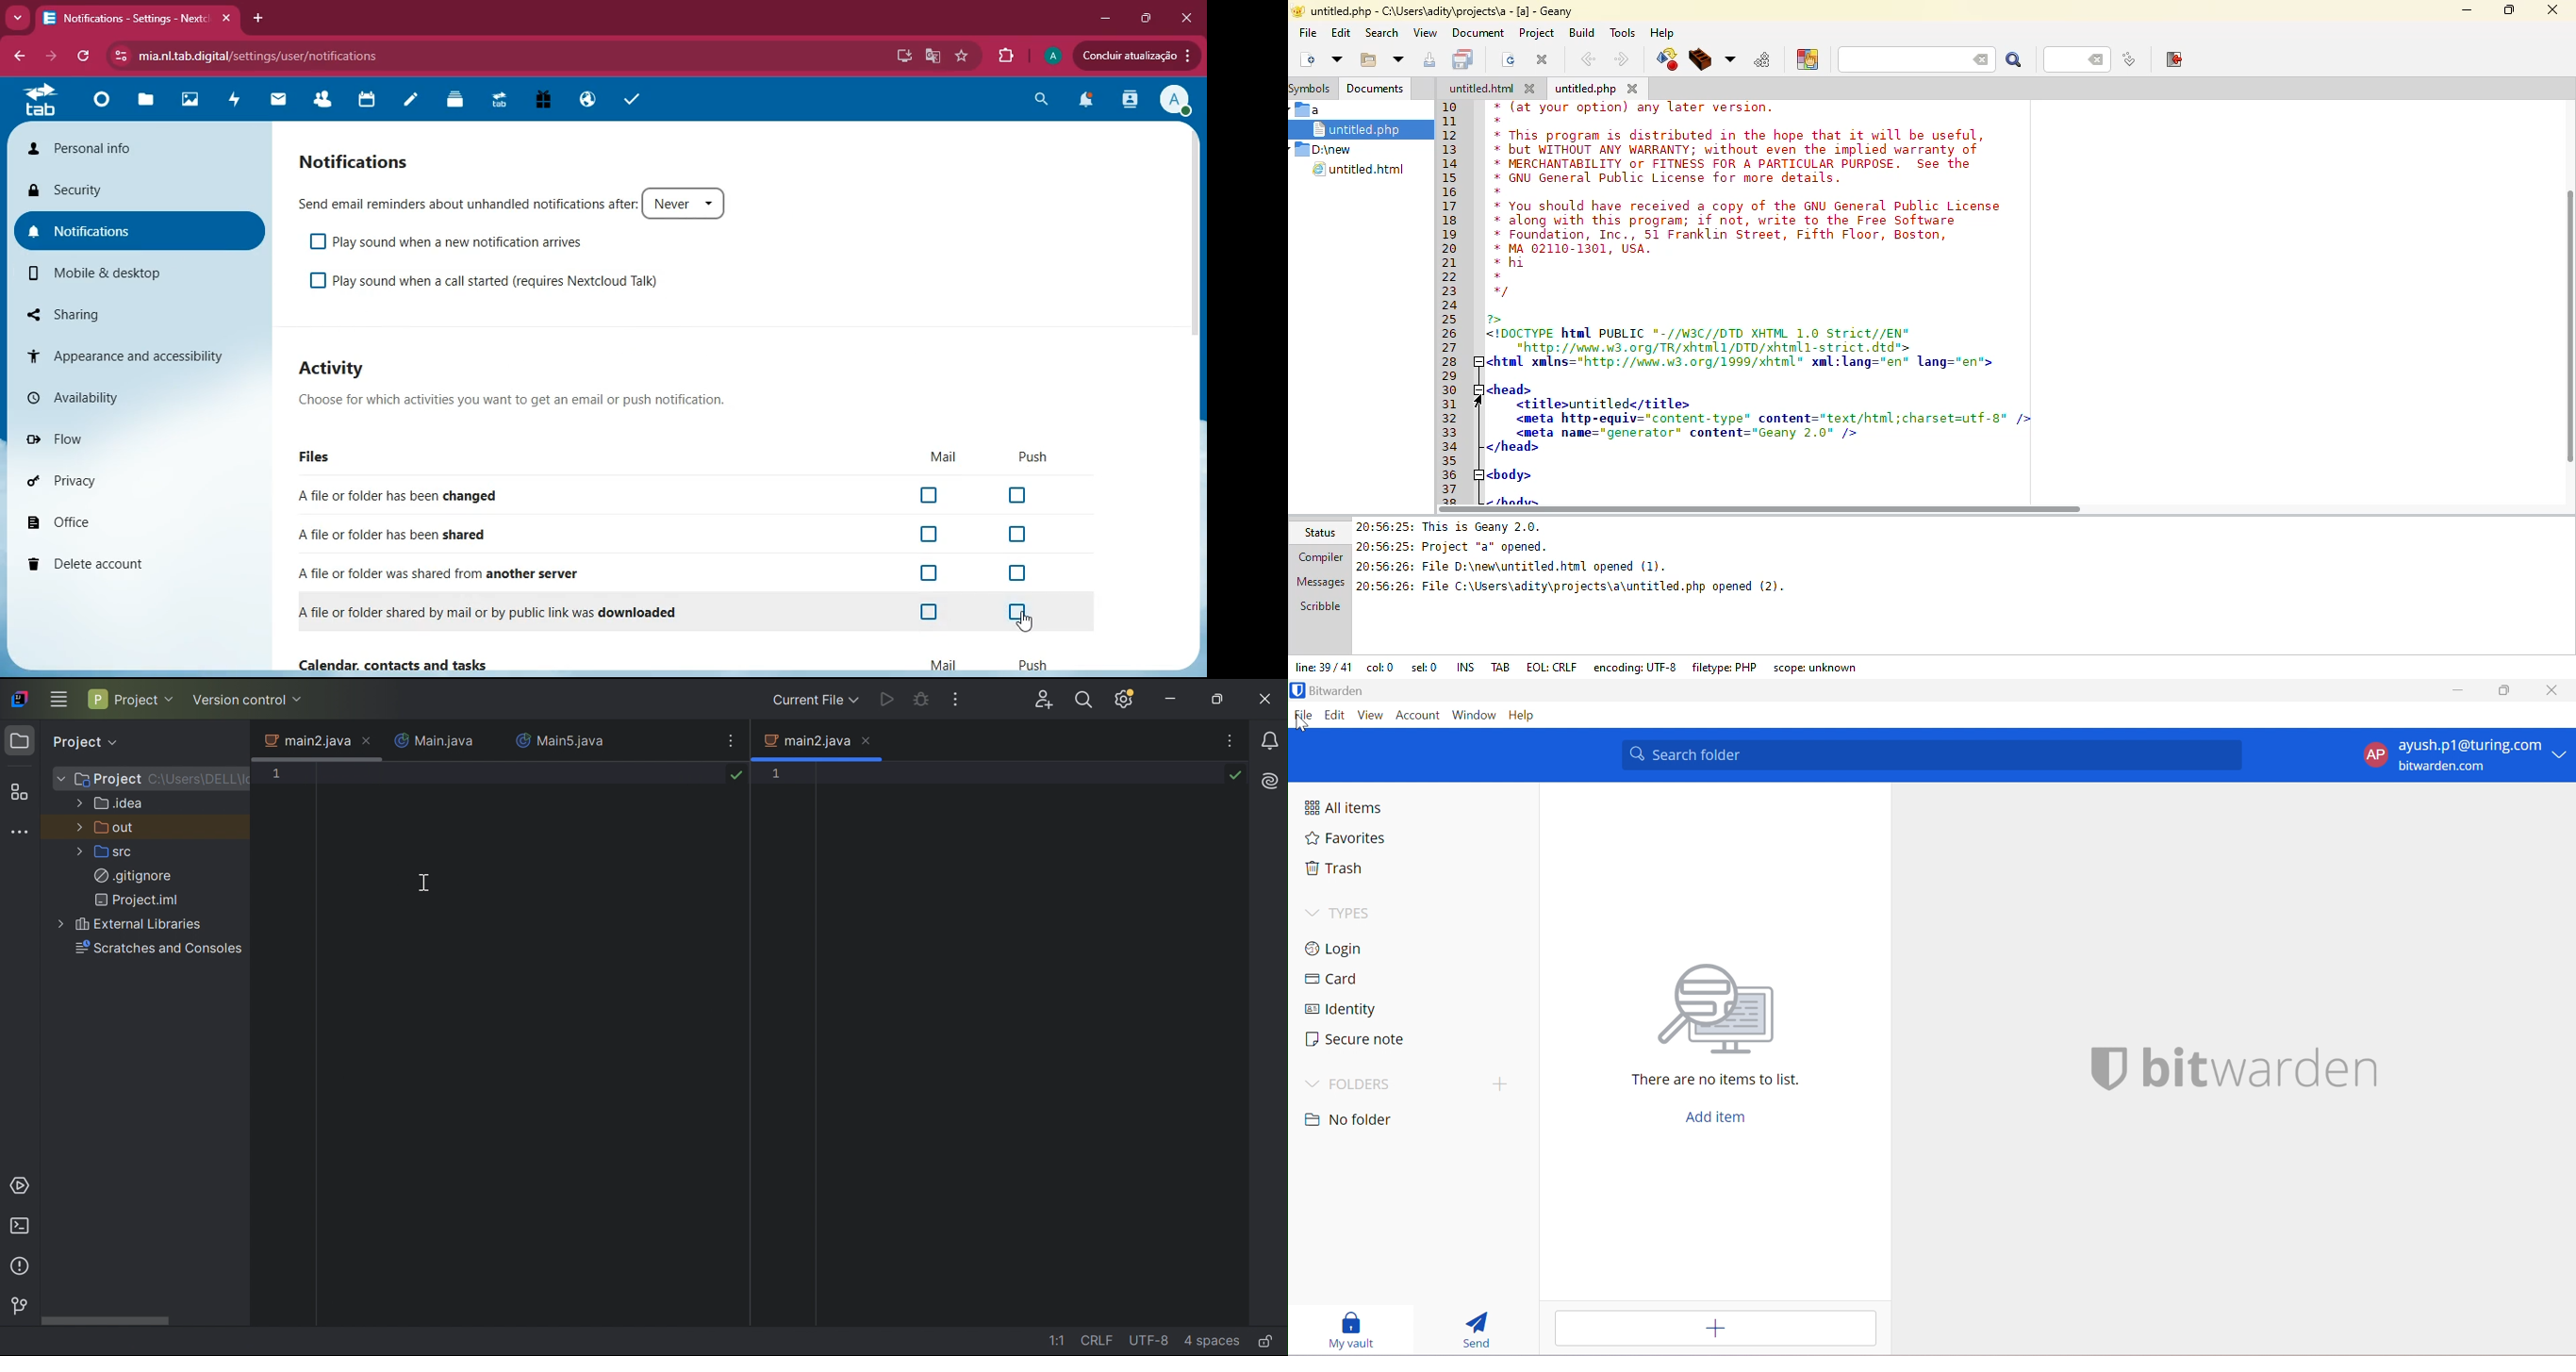  I want to click on C:\Users\DELL\, so click(199, 779).